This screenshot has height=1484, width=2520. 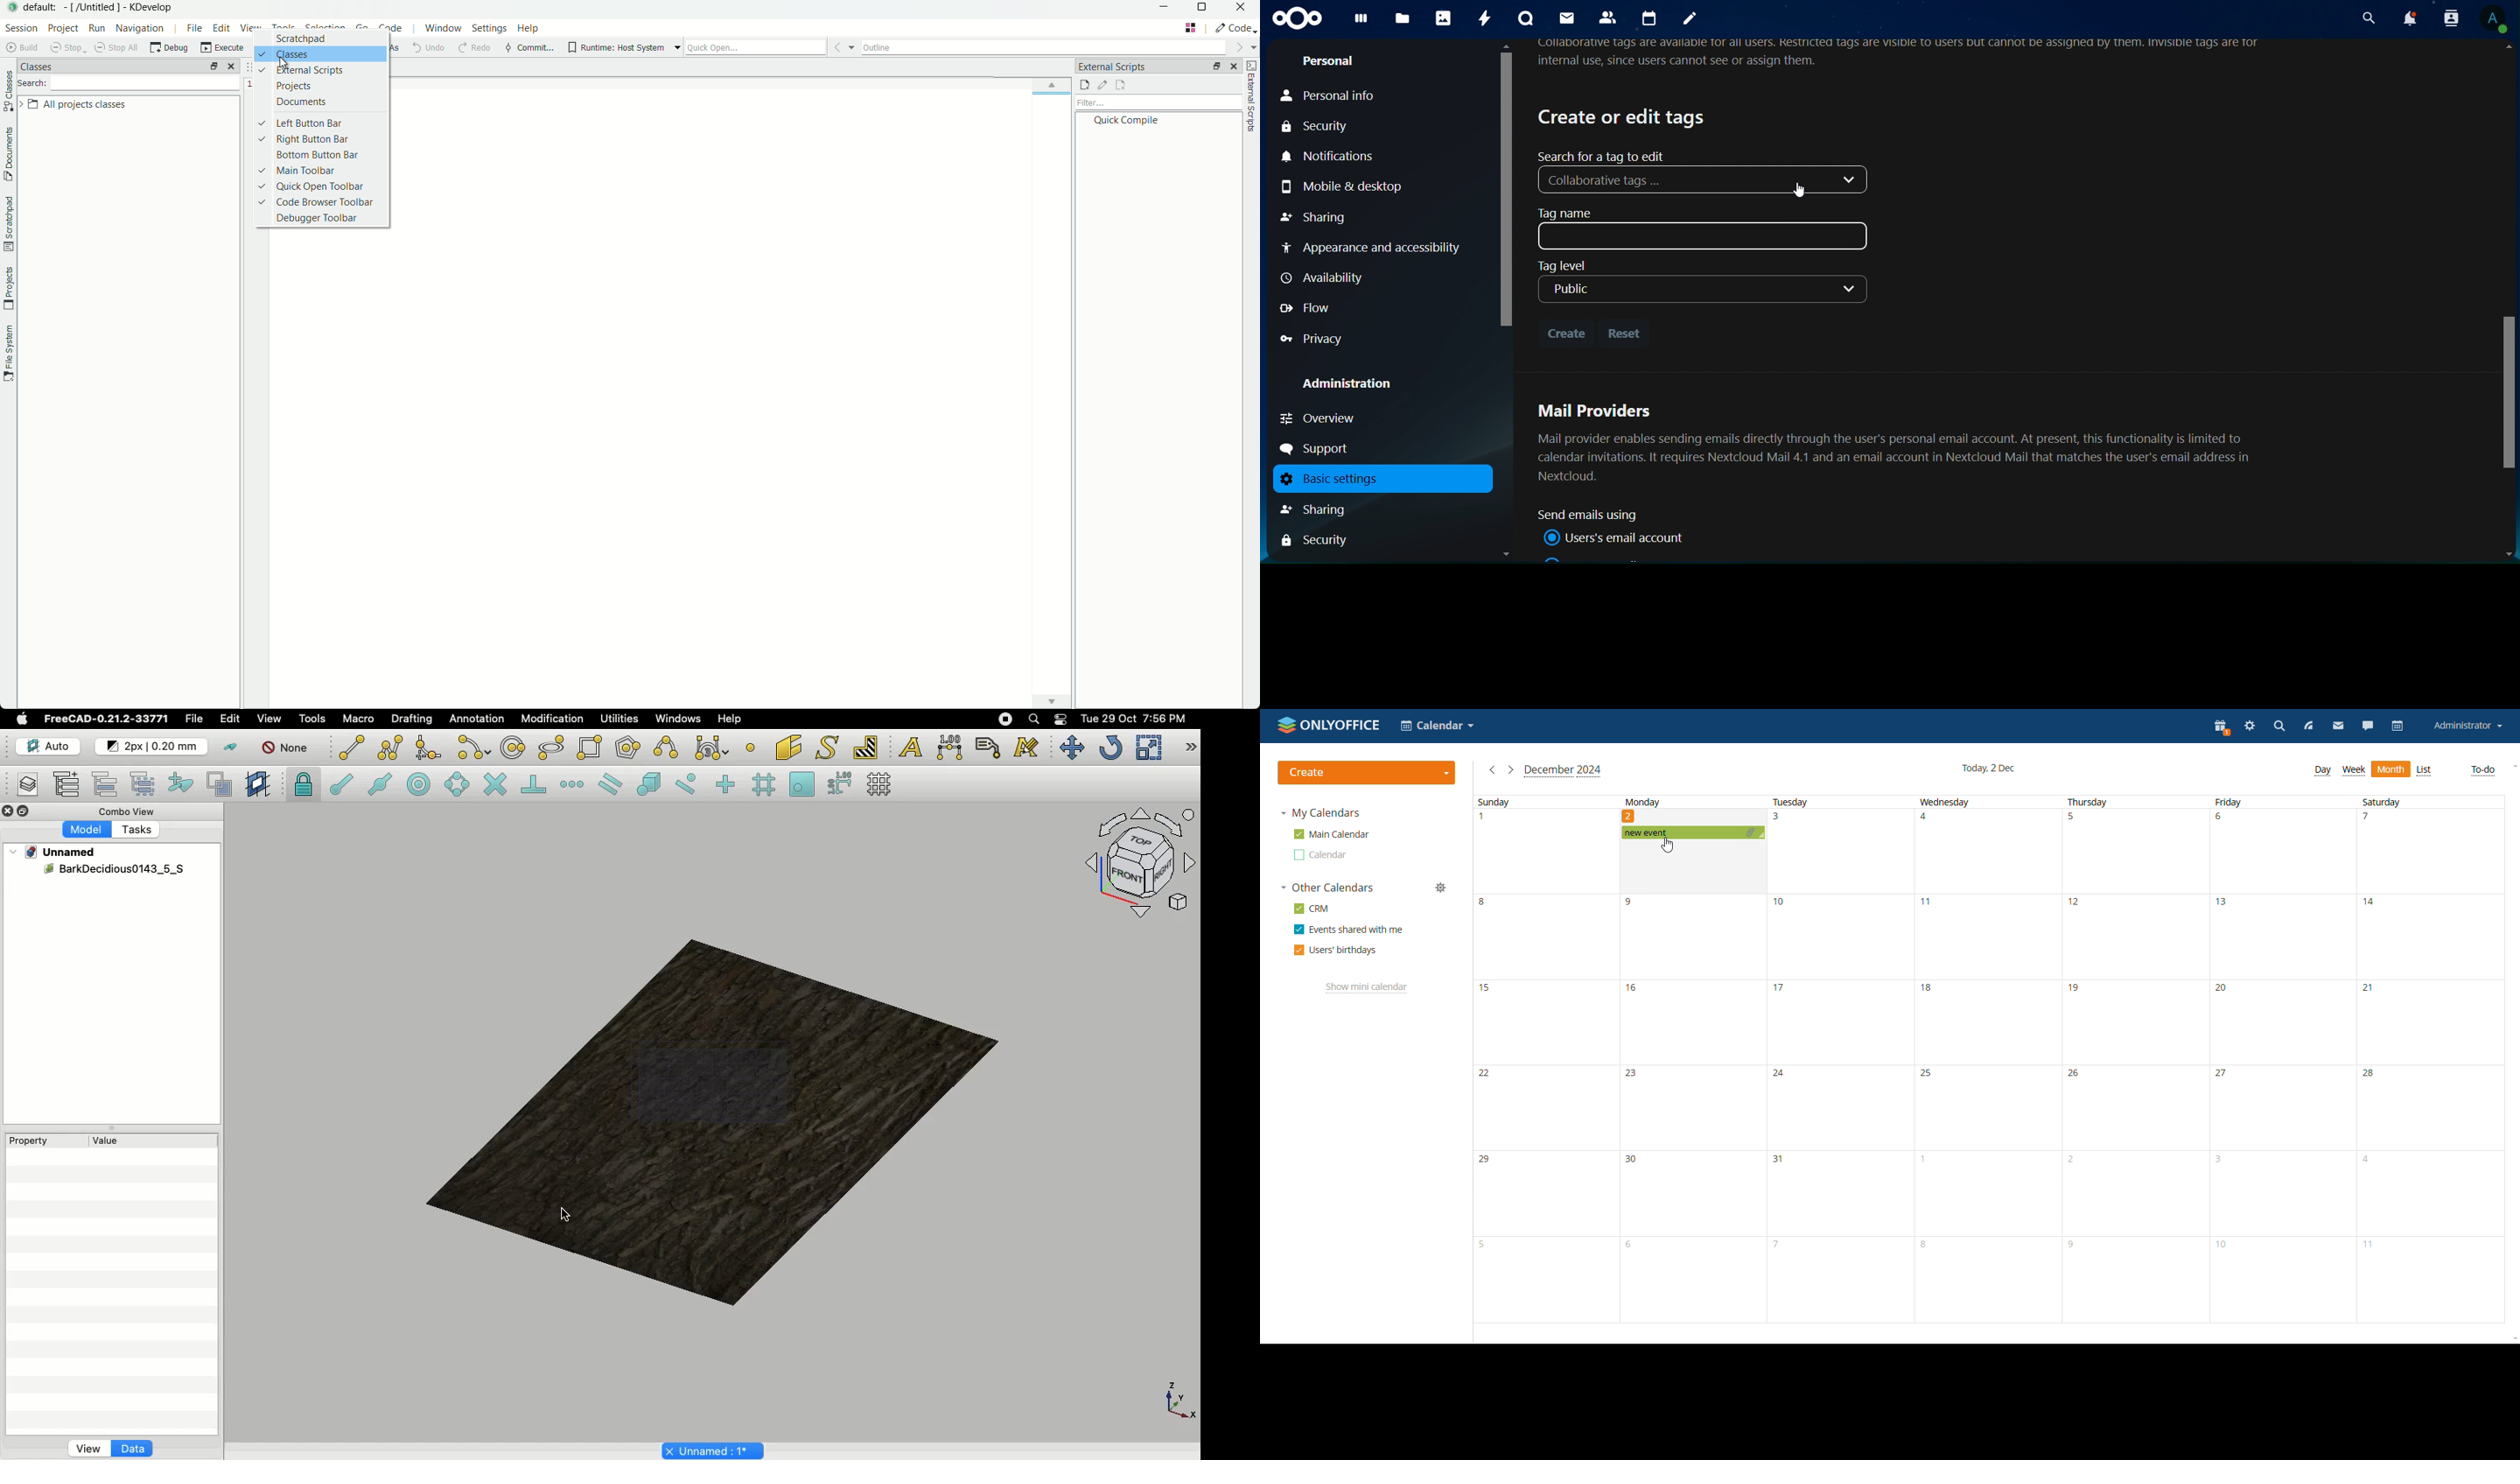 What do you see at coordinates (1627, 334) in the screenshot?
I see `reset` at bounding box center [1627, 334].